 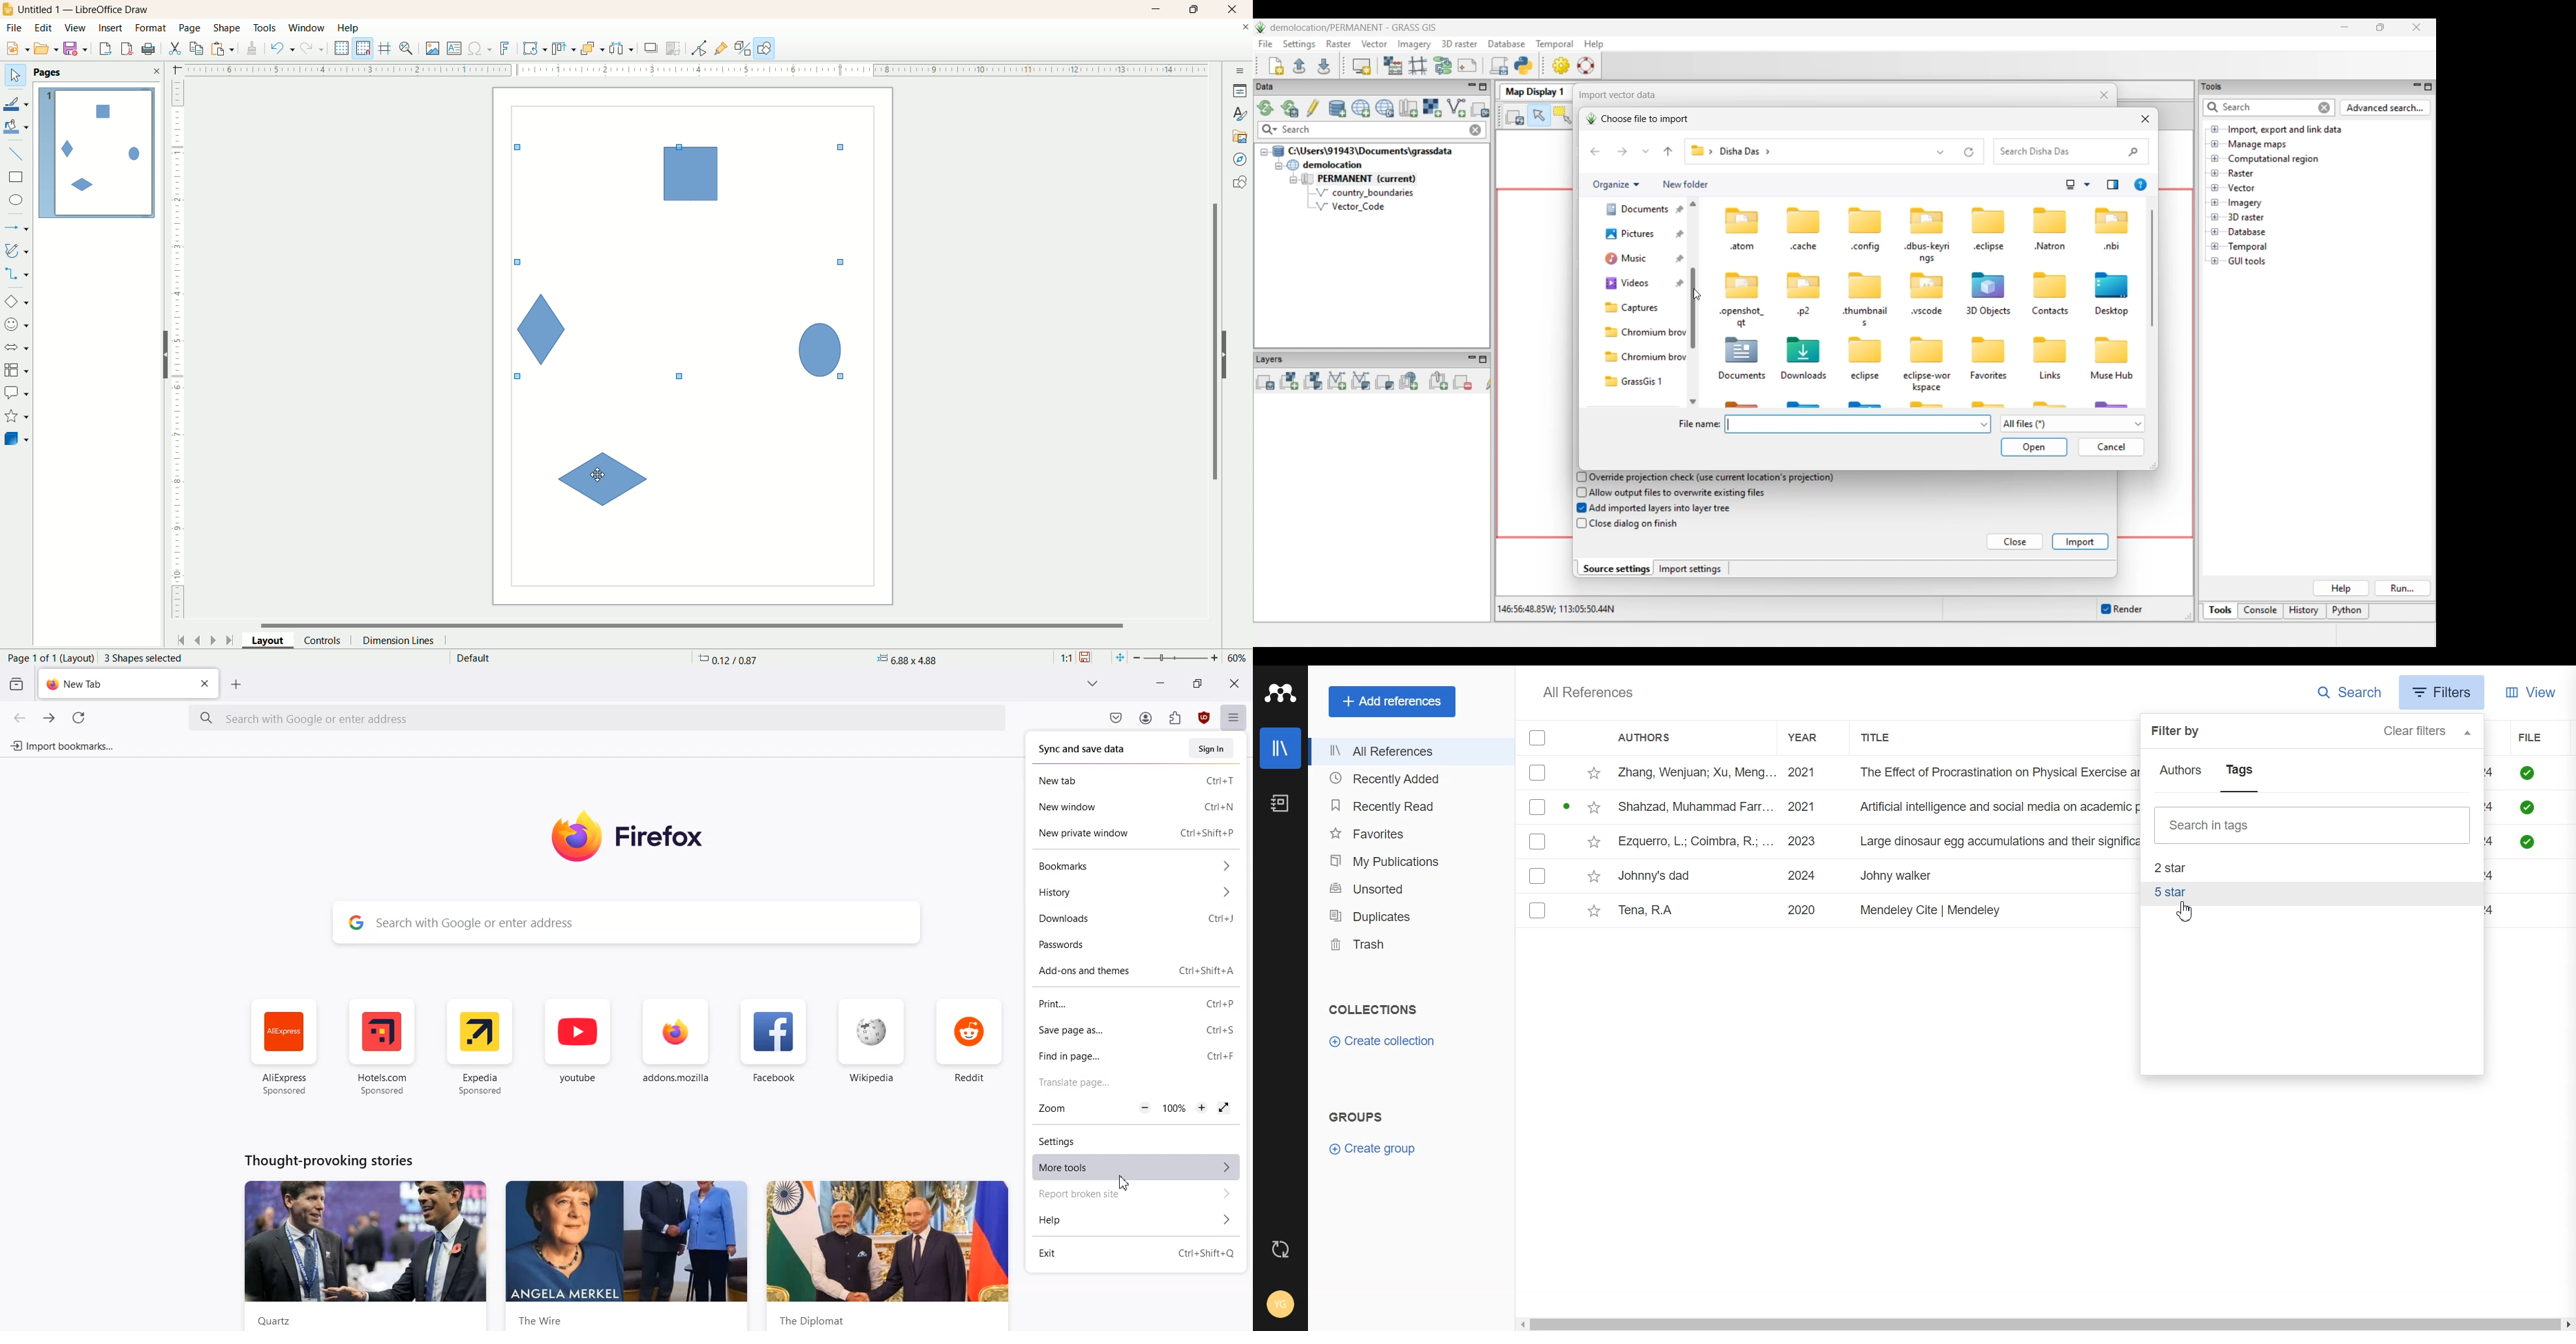 I want to click on toggle extrusion, so click(x=743, y=48).